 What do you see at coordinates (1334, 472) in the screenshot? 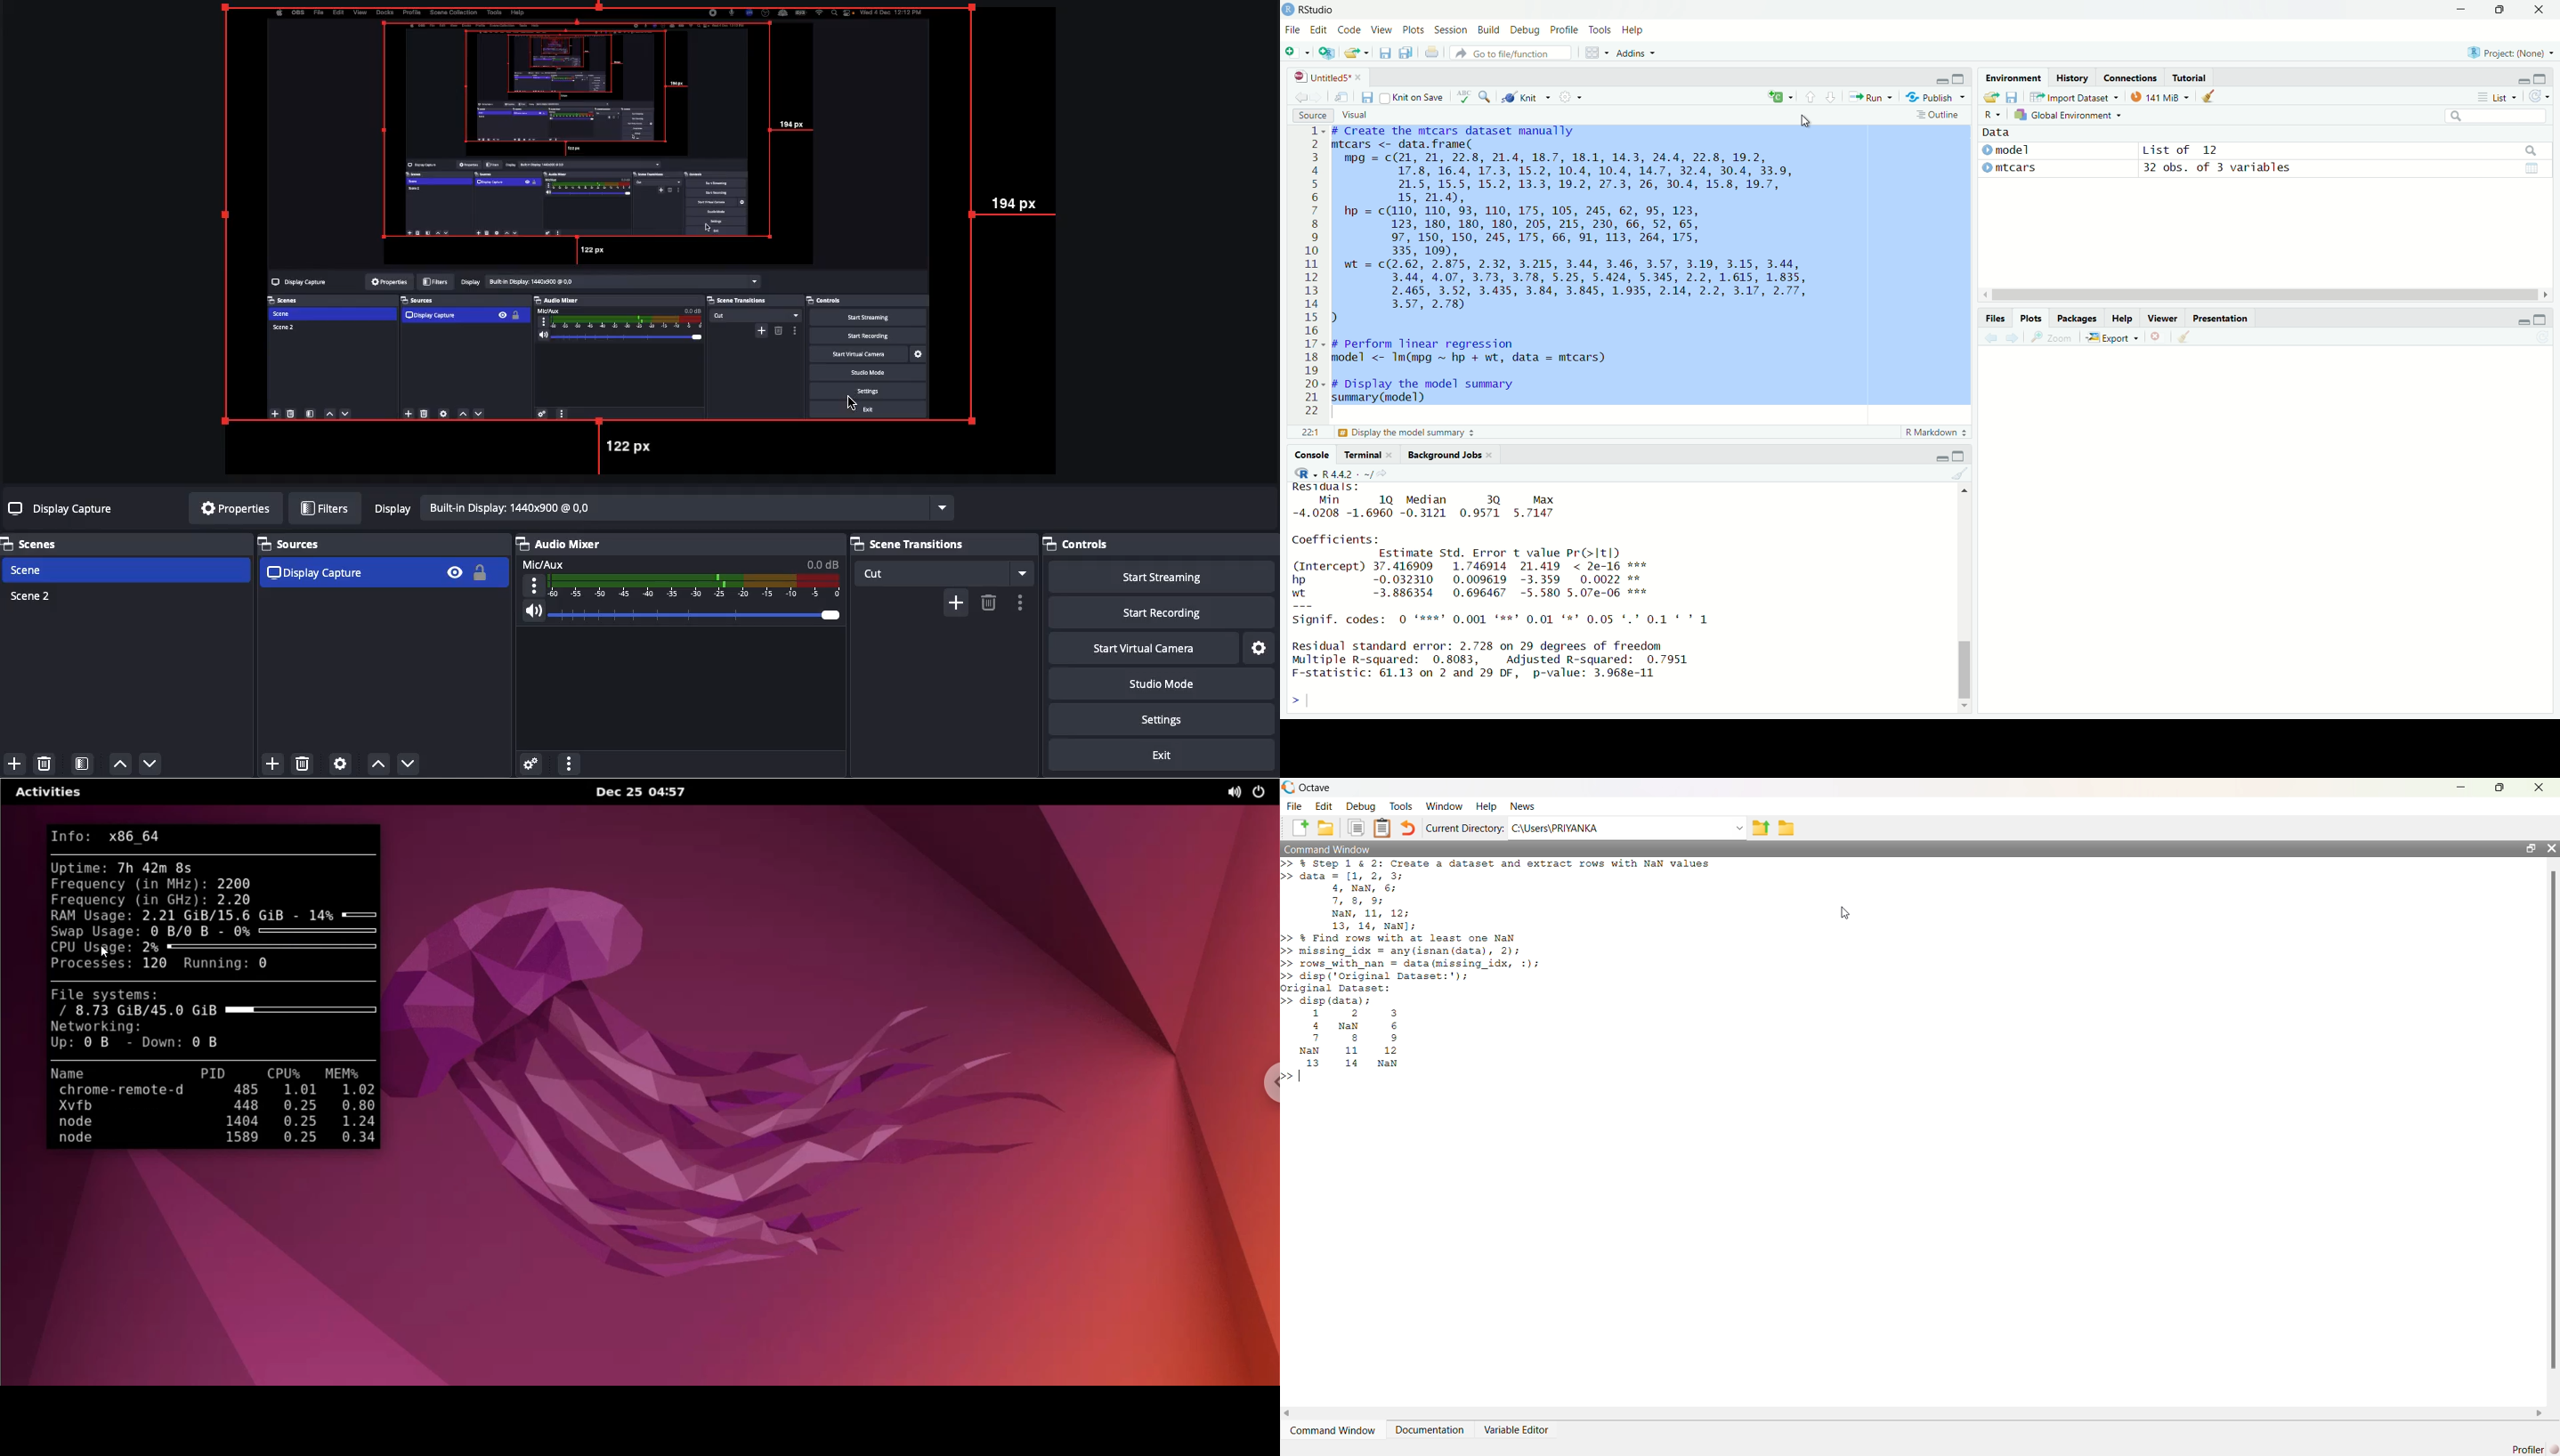
I see `R 4.4.2` at bounding box center [1334, 472].